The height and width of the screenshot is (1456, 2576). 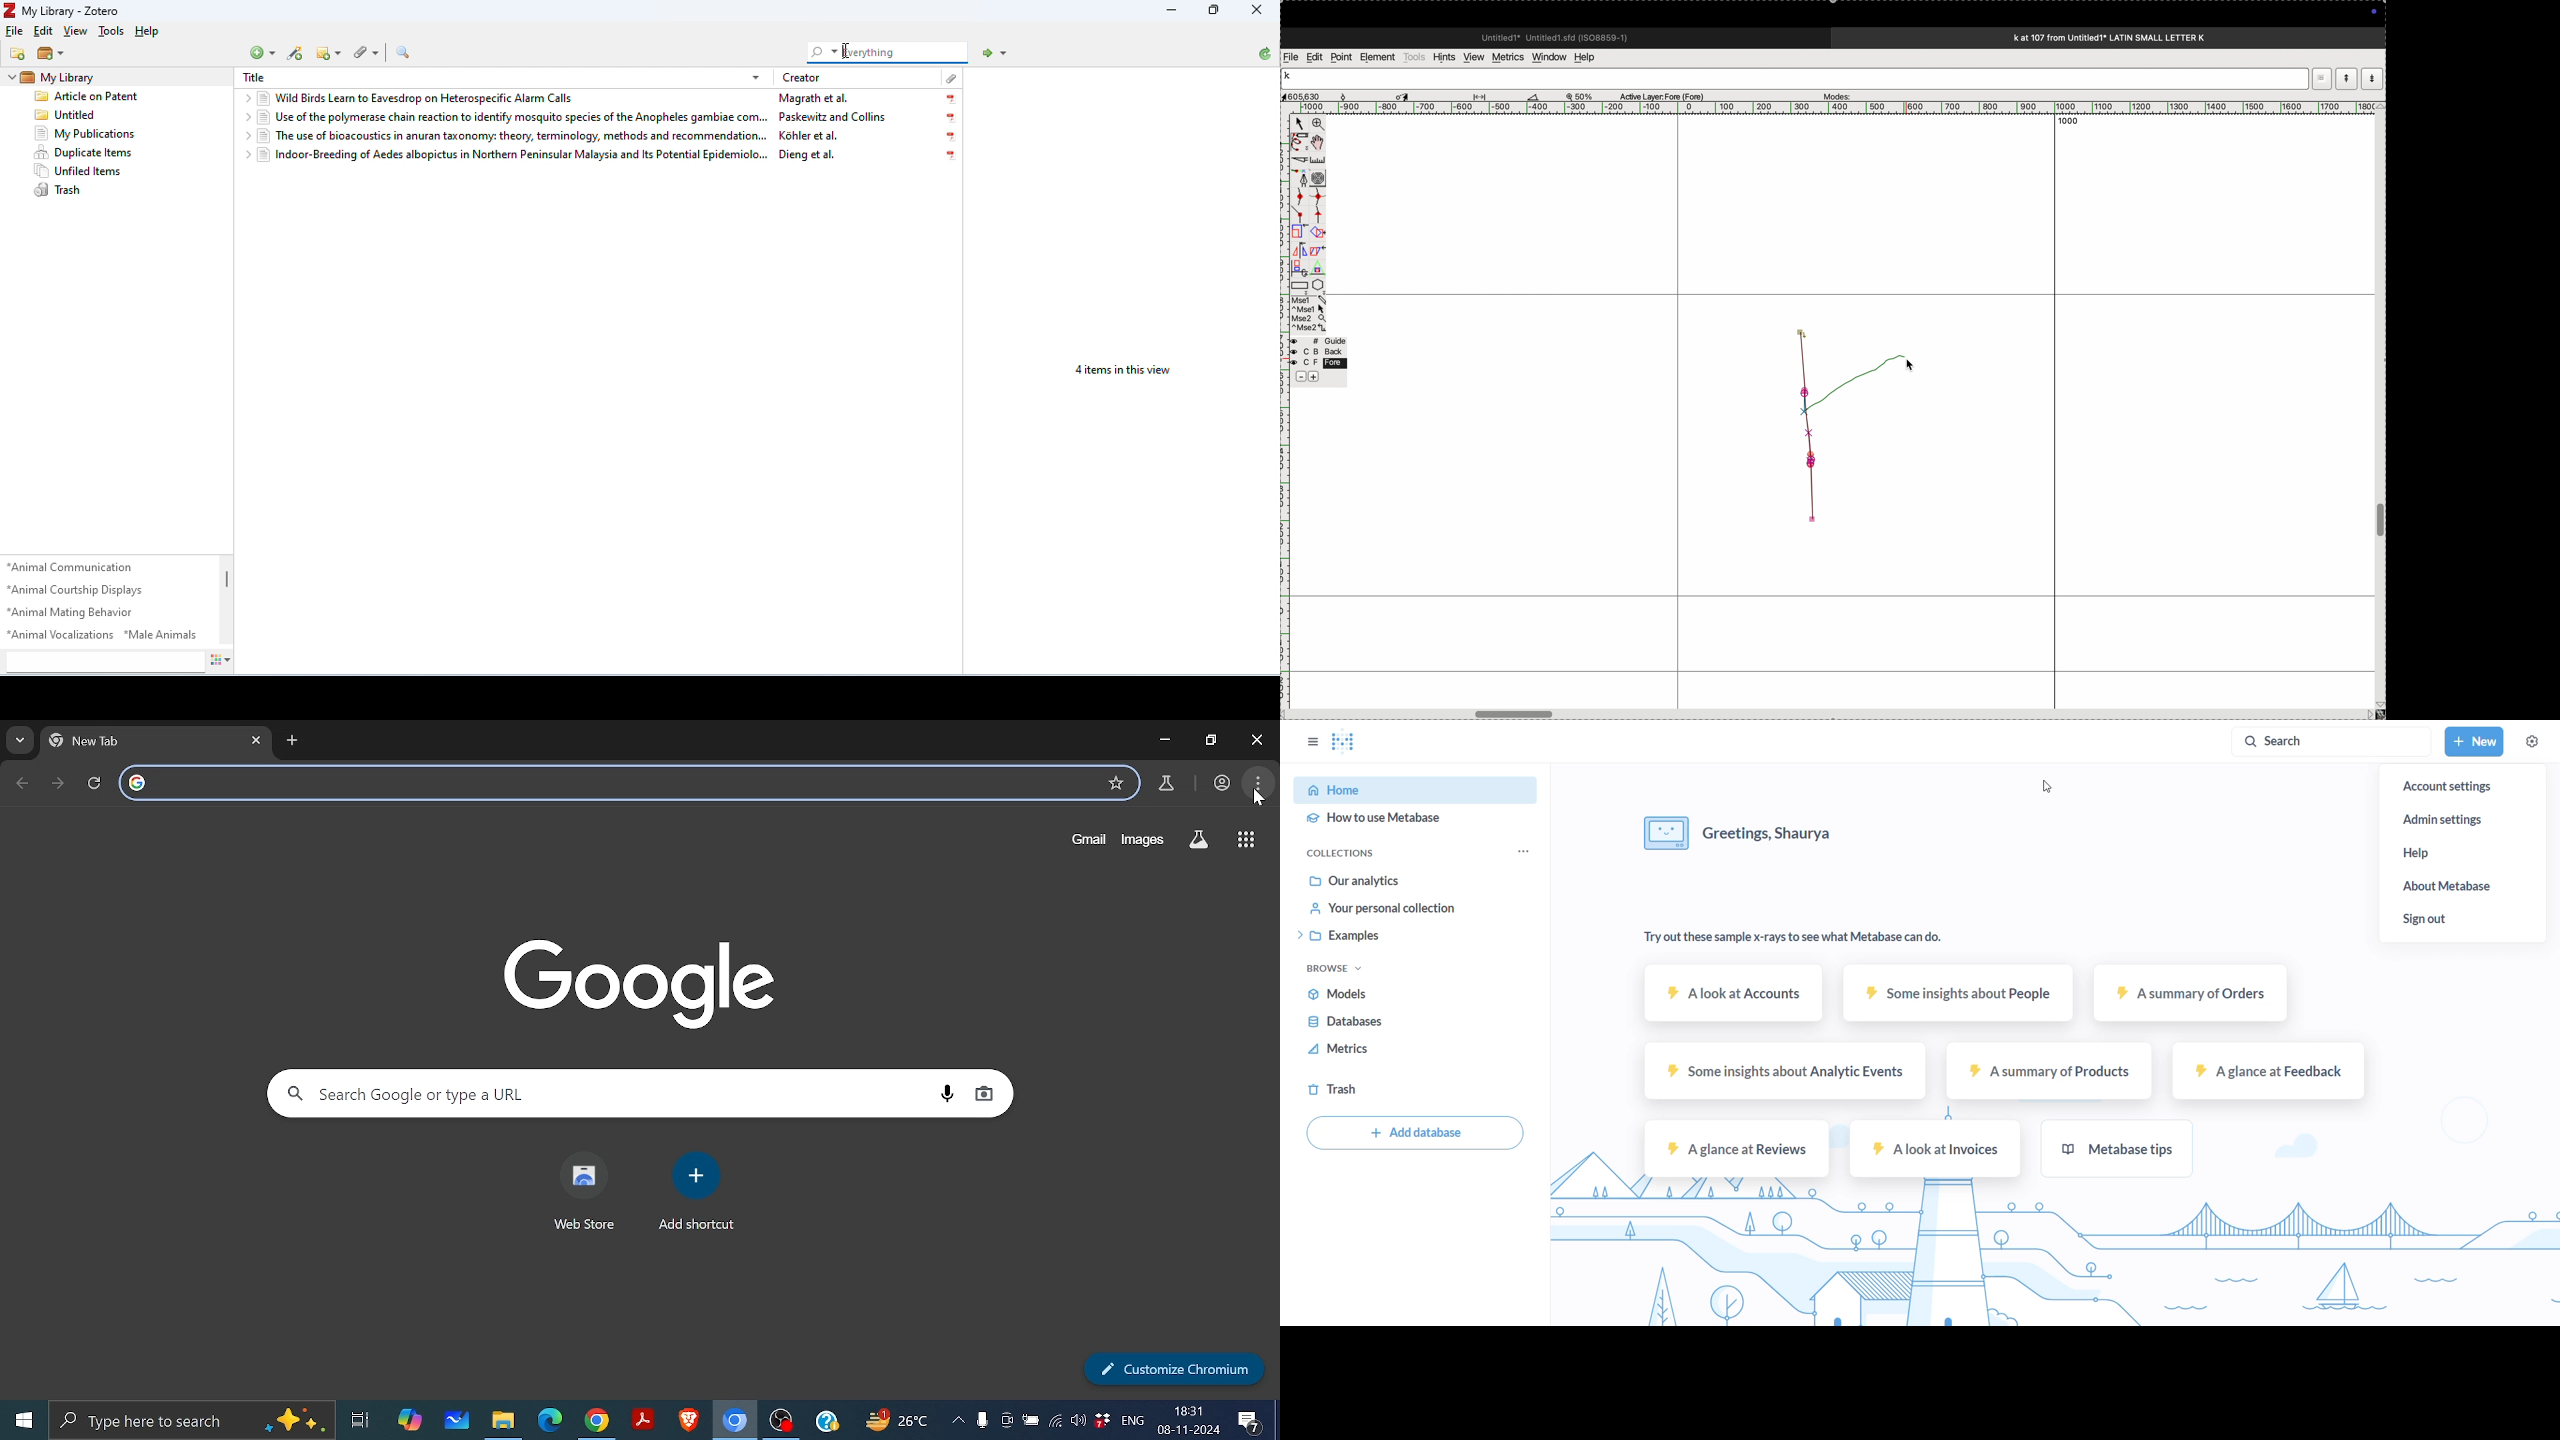 What do you see at coordinates (81, 590) in the screenshot?
I see `“Animal Courtship Displays` at bounding box center [81, 590].